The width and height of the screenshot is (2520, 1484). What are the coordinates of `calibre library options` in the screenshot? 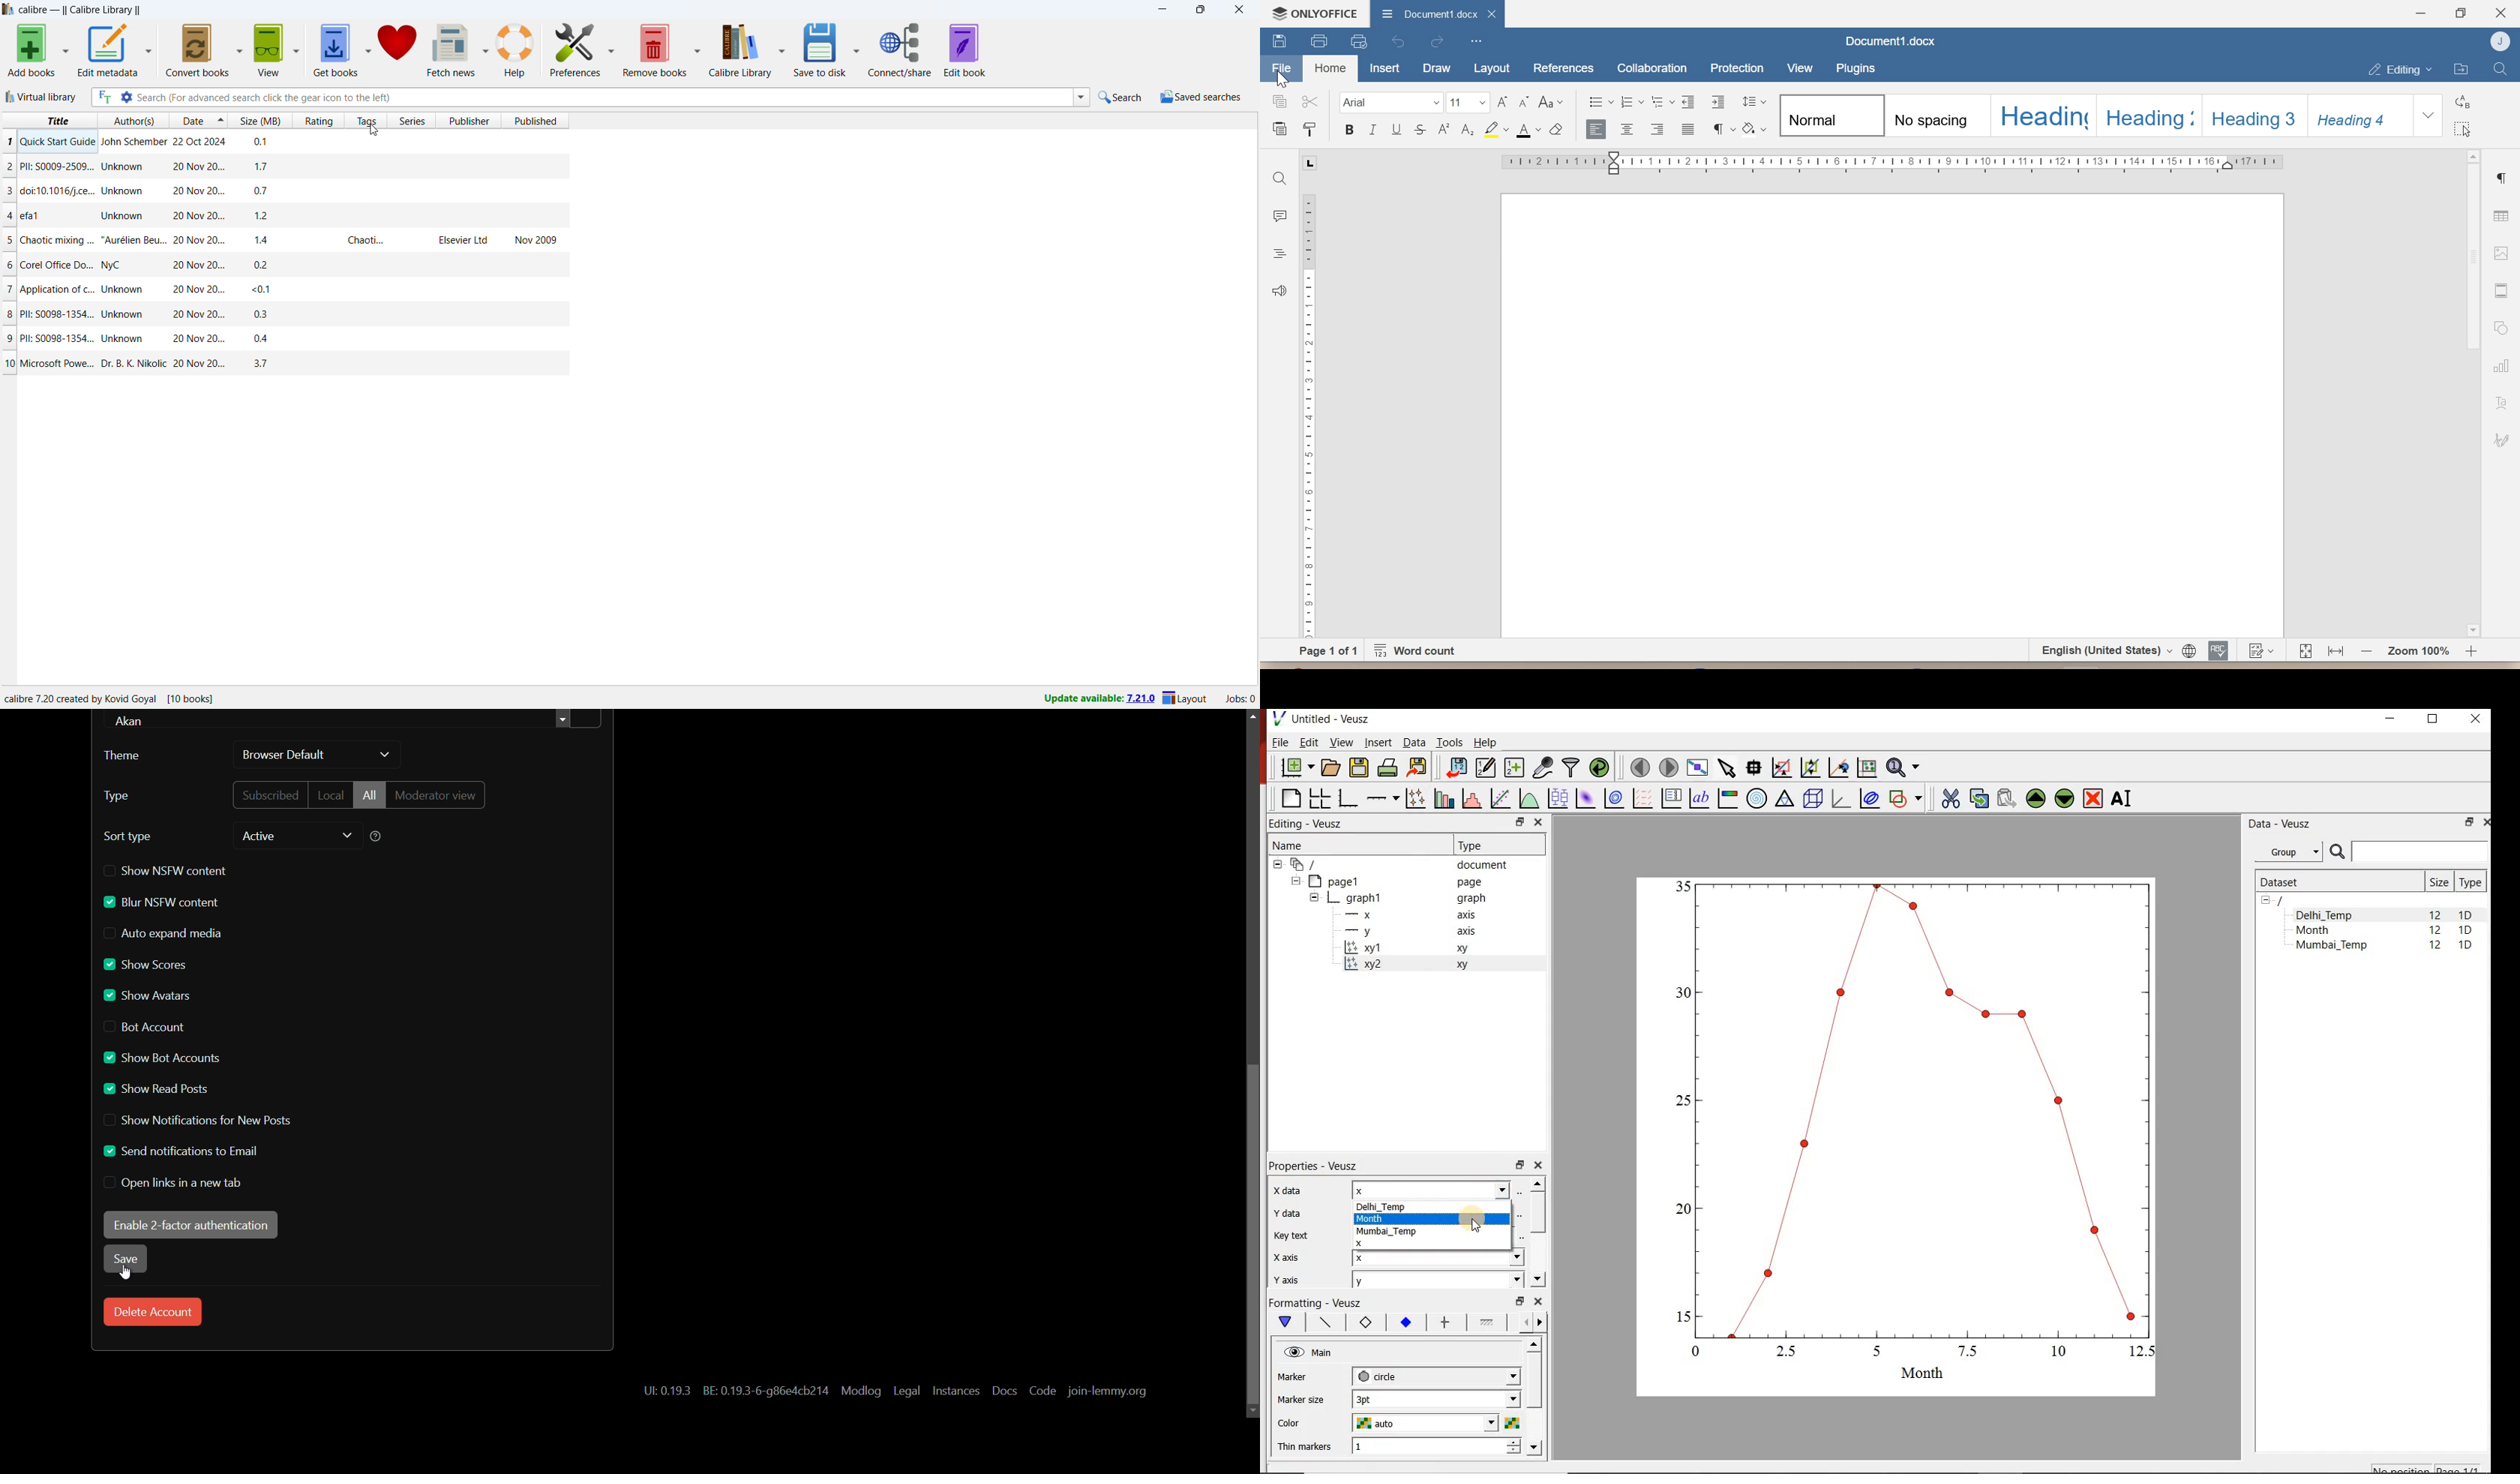 It's located at (784, 49).